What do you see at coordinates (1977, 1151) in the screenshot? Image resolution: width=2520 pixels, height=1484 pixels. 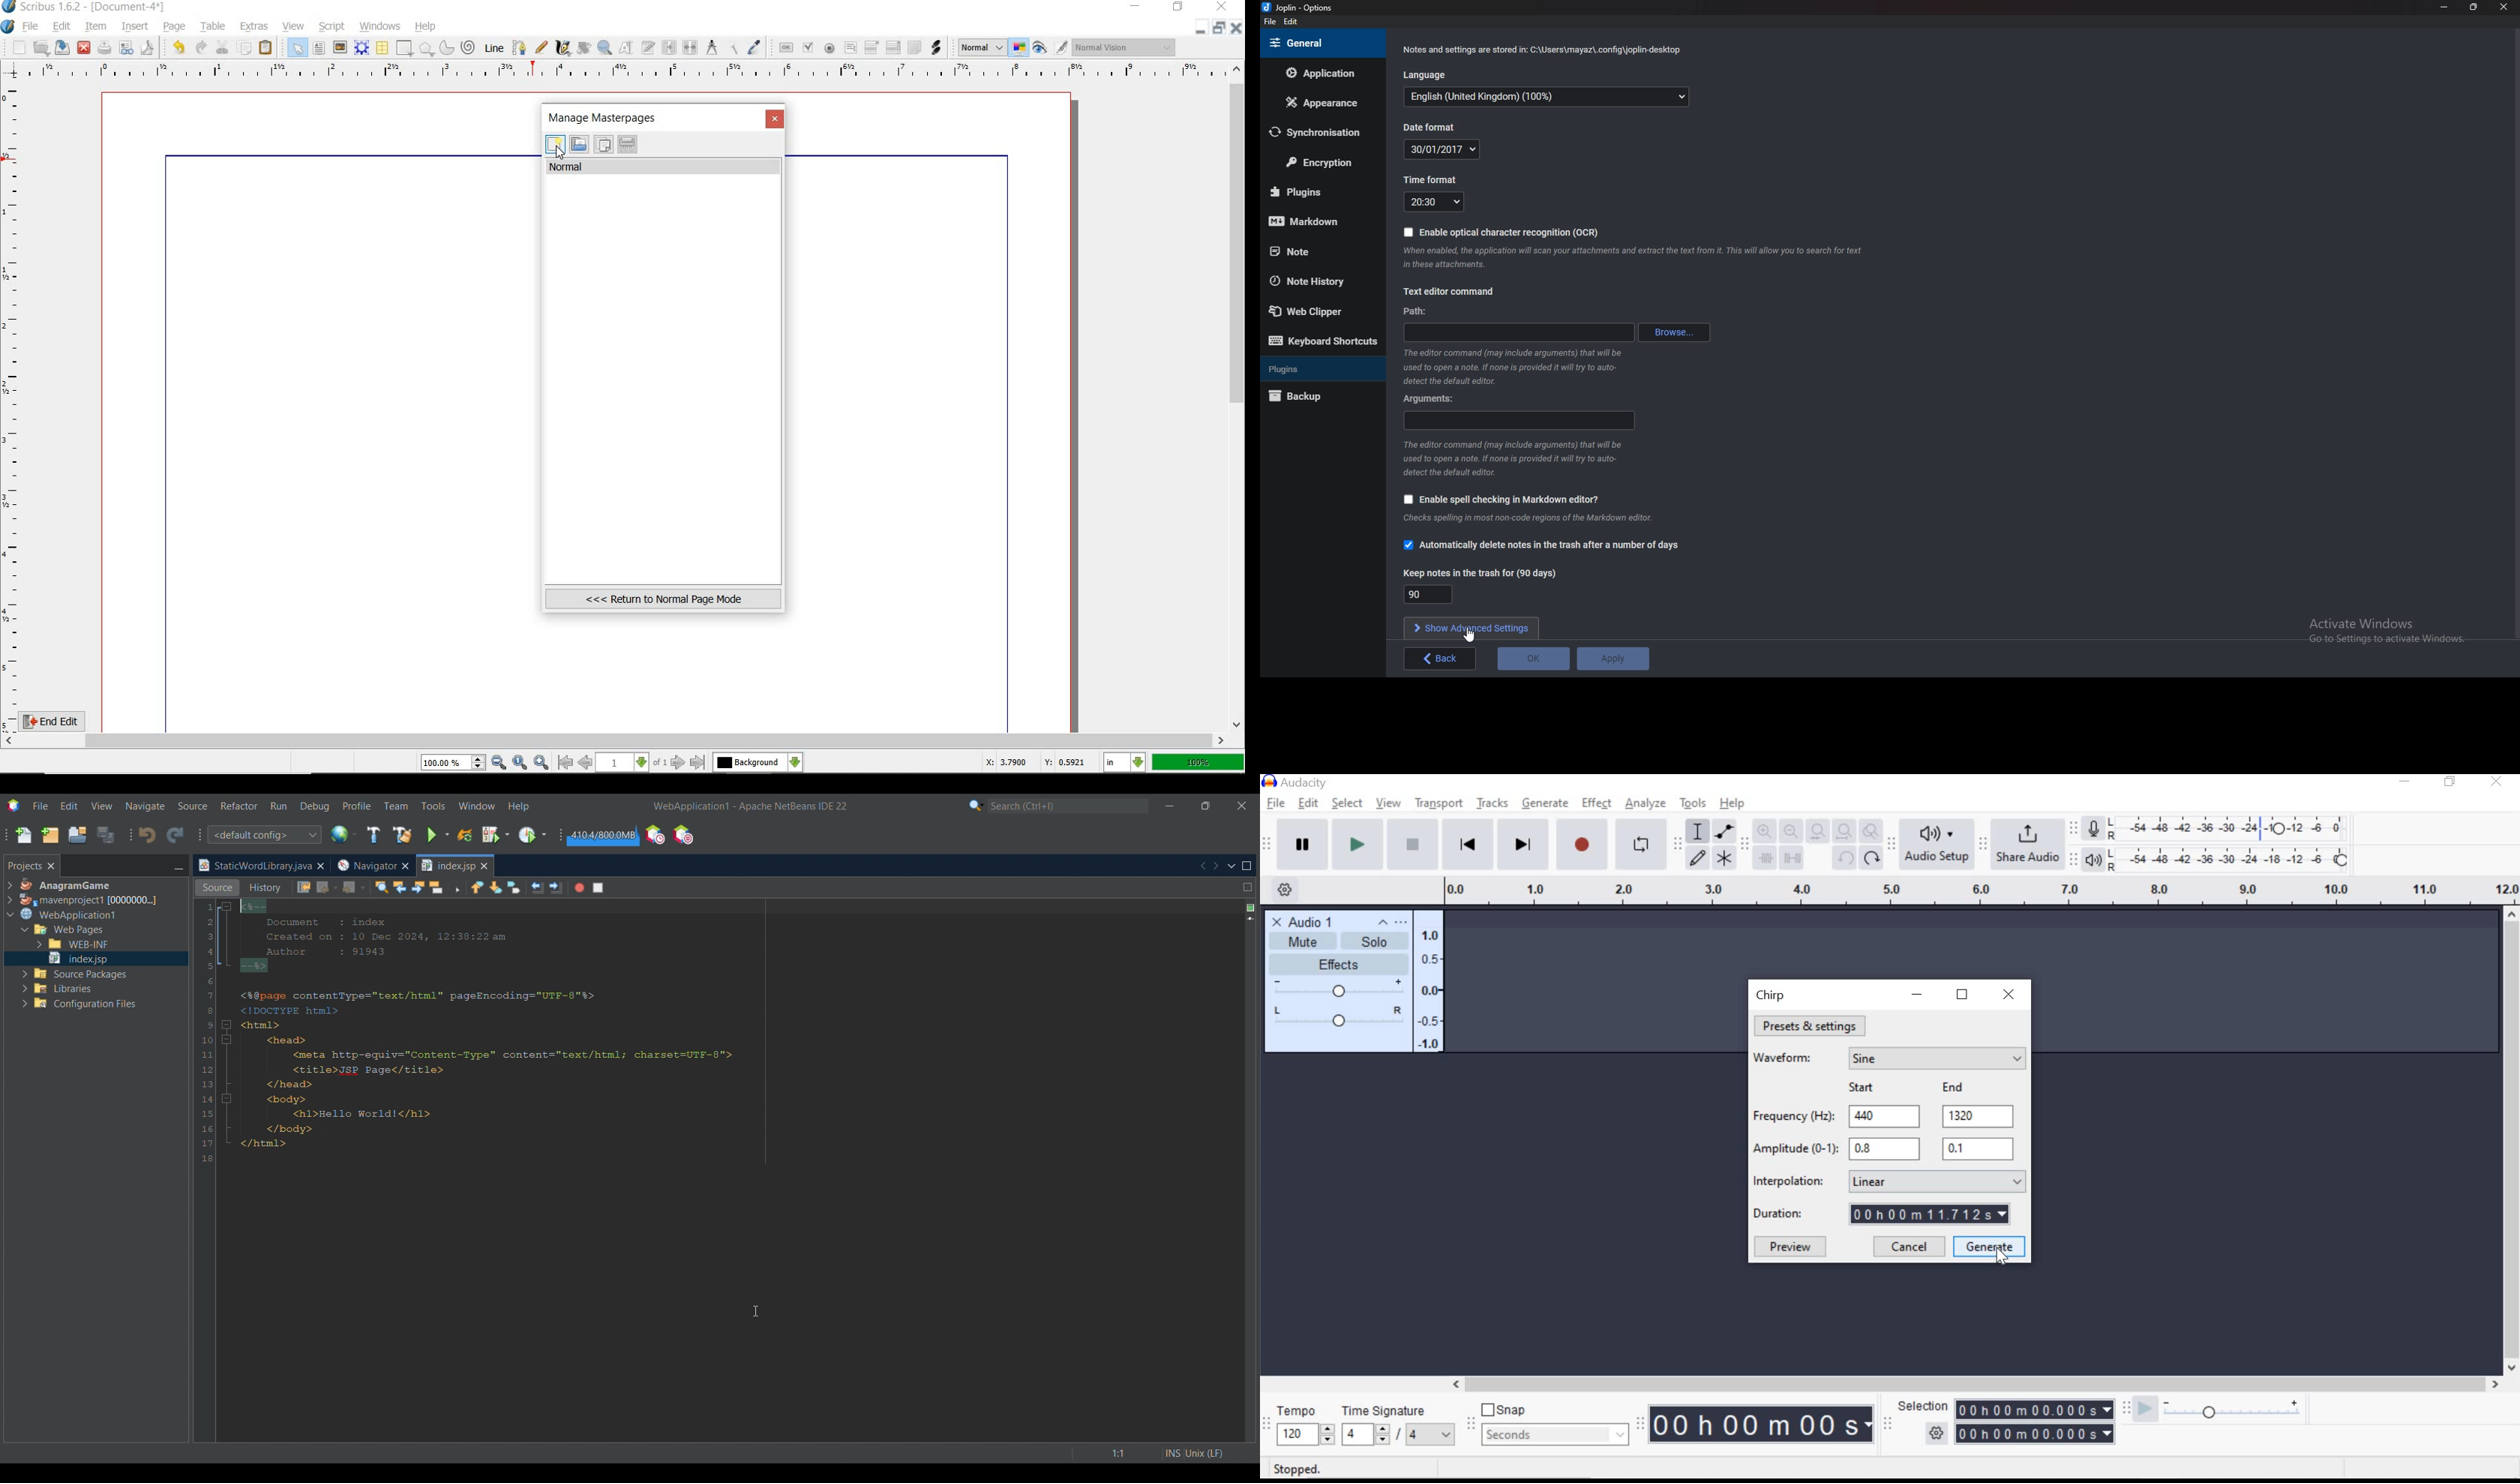 I see `Amplitude field` at bounding box center [1977, 1151].